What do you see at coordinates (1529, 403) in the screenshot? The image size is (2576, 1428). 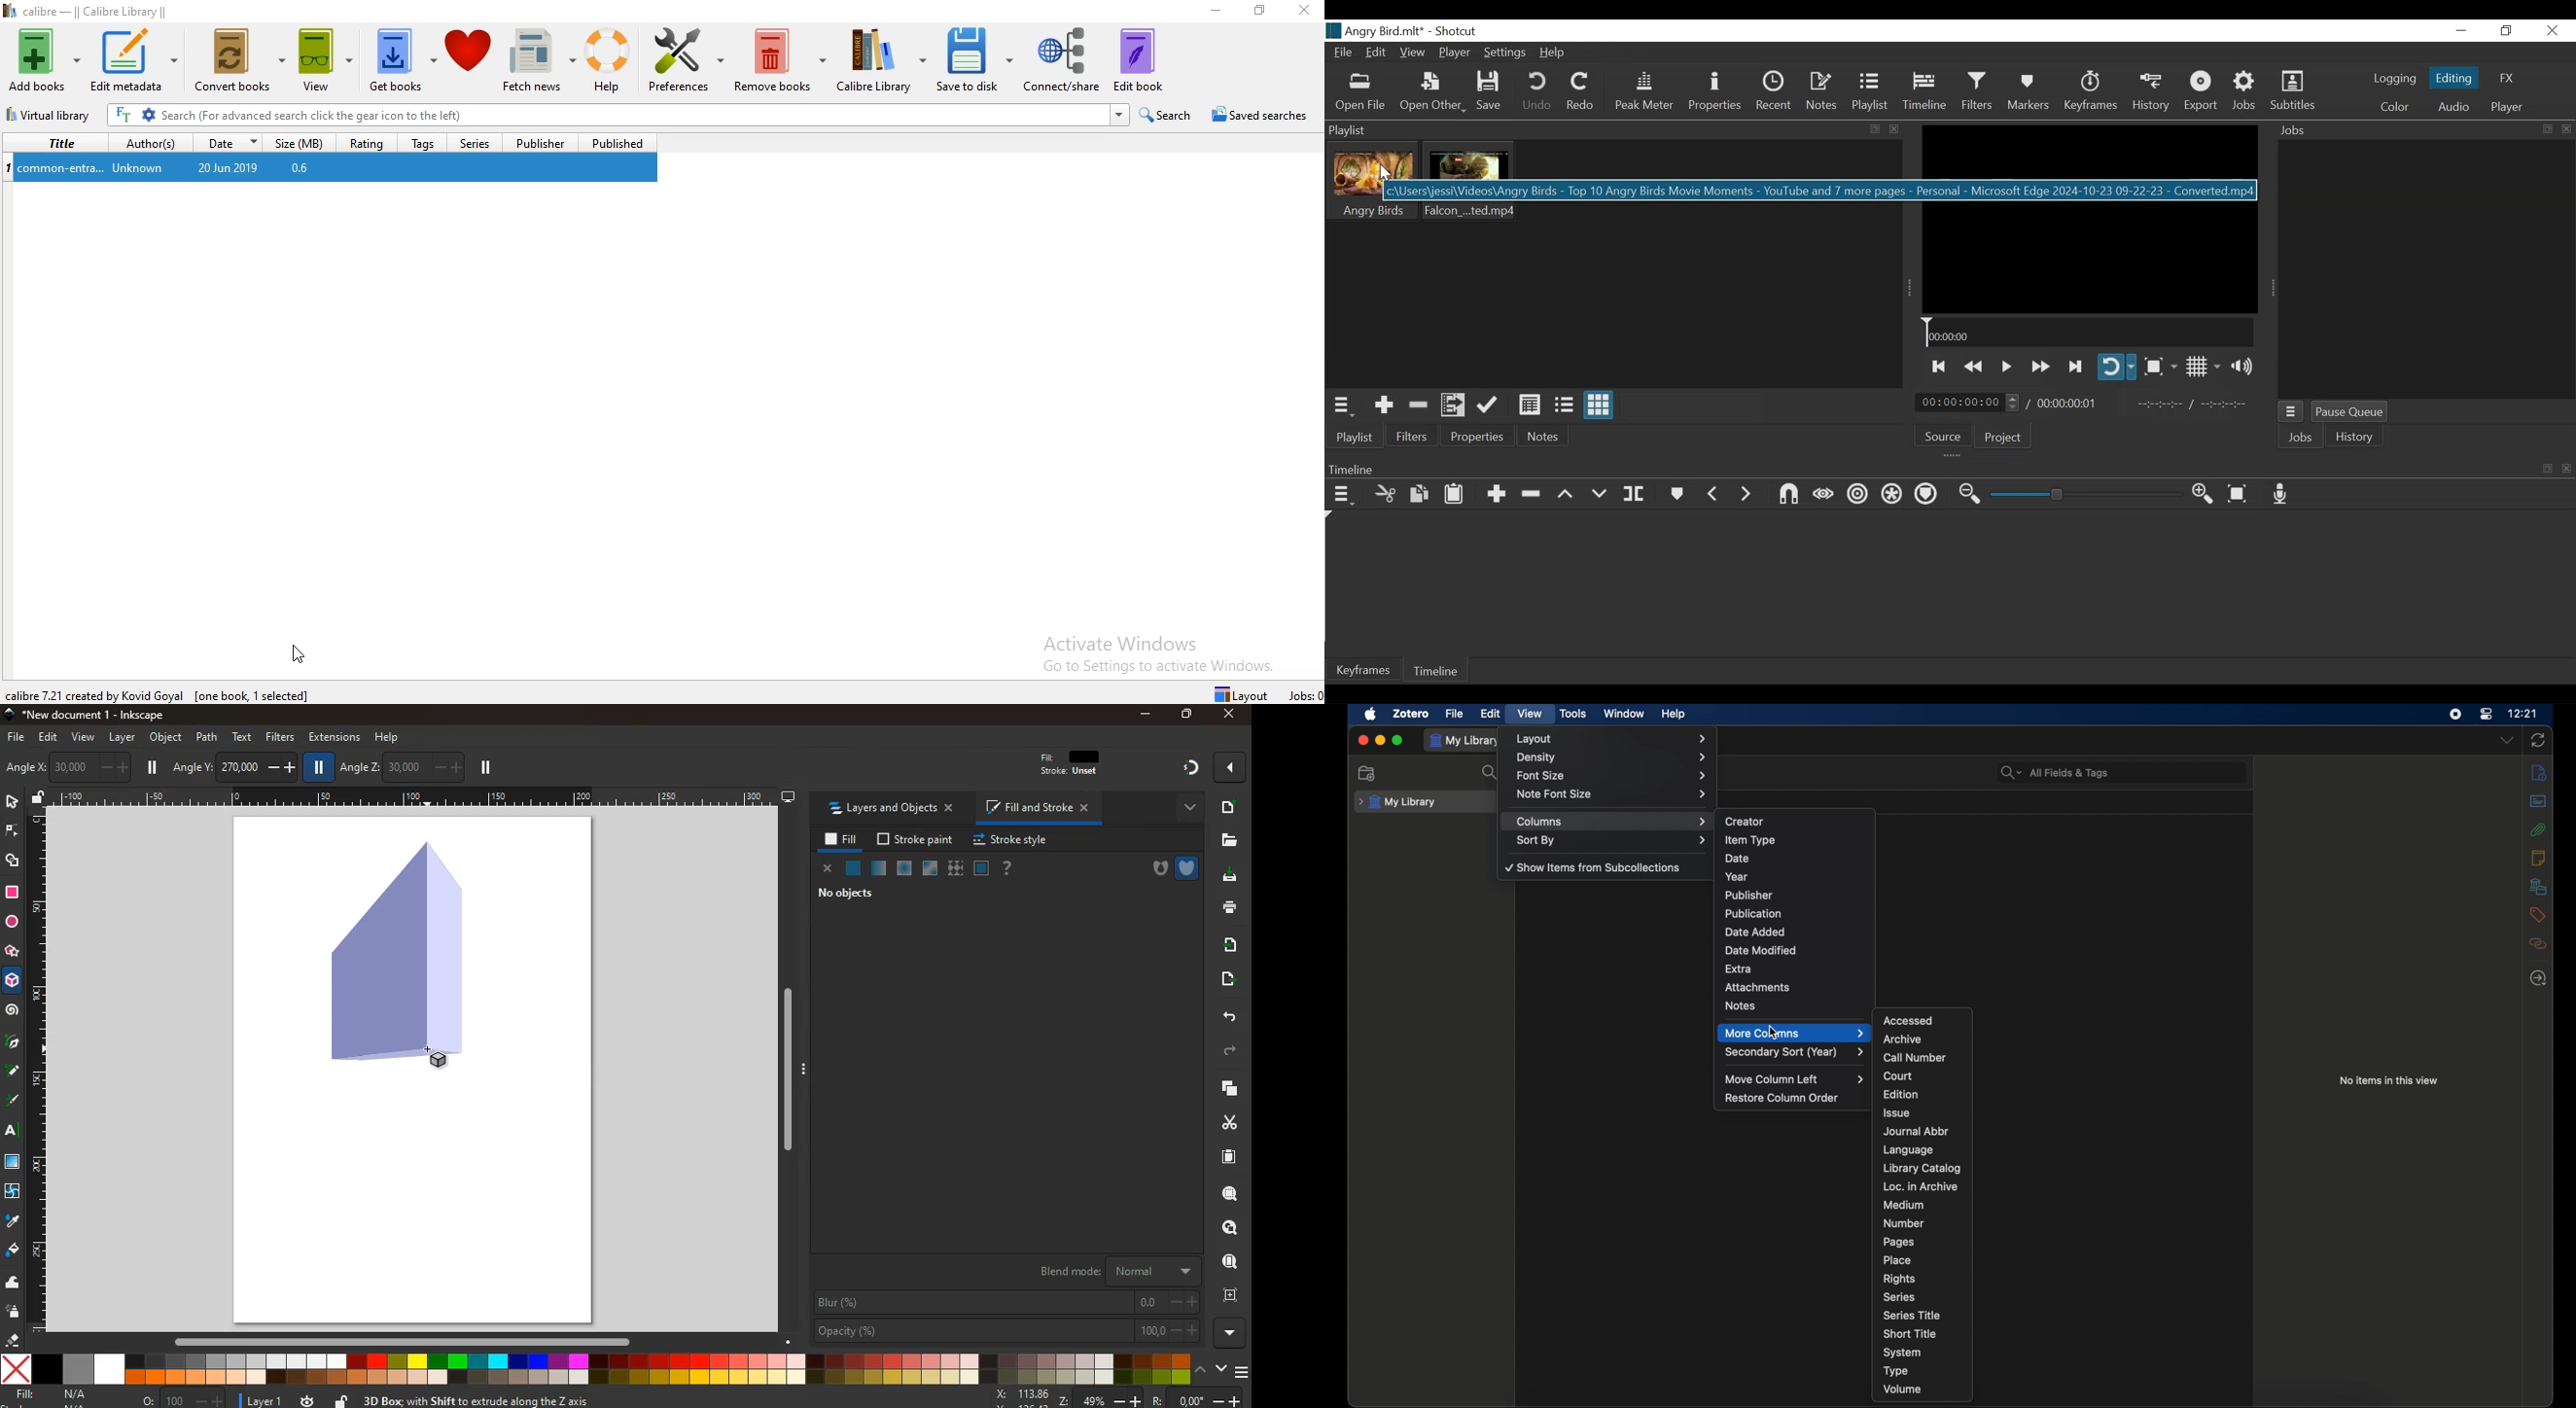 I see `View as Detail` at bounding box center [1529, 403].